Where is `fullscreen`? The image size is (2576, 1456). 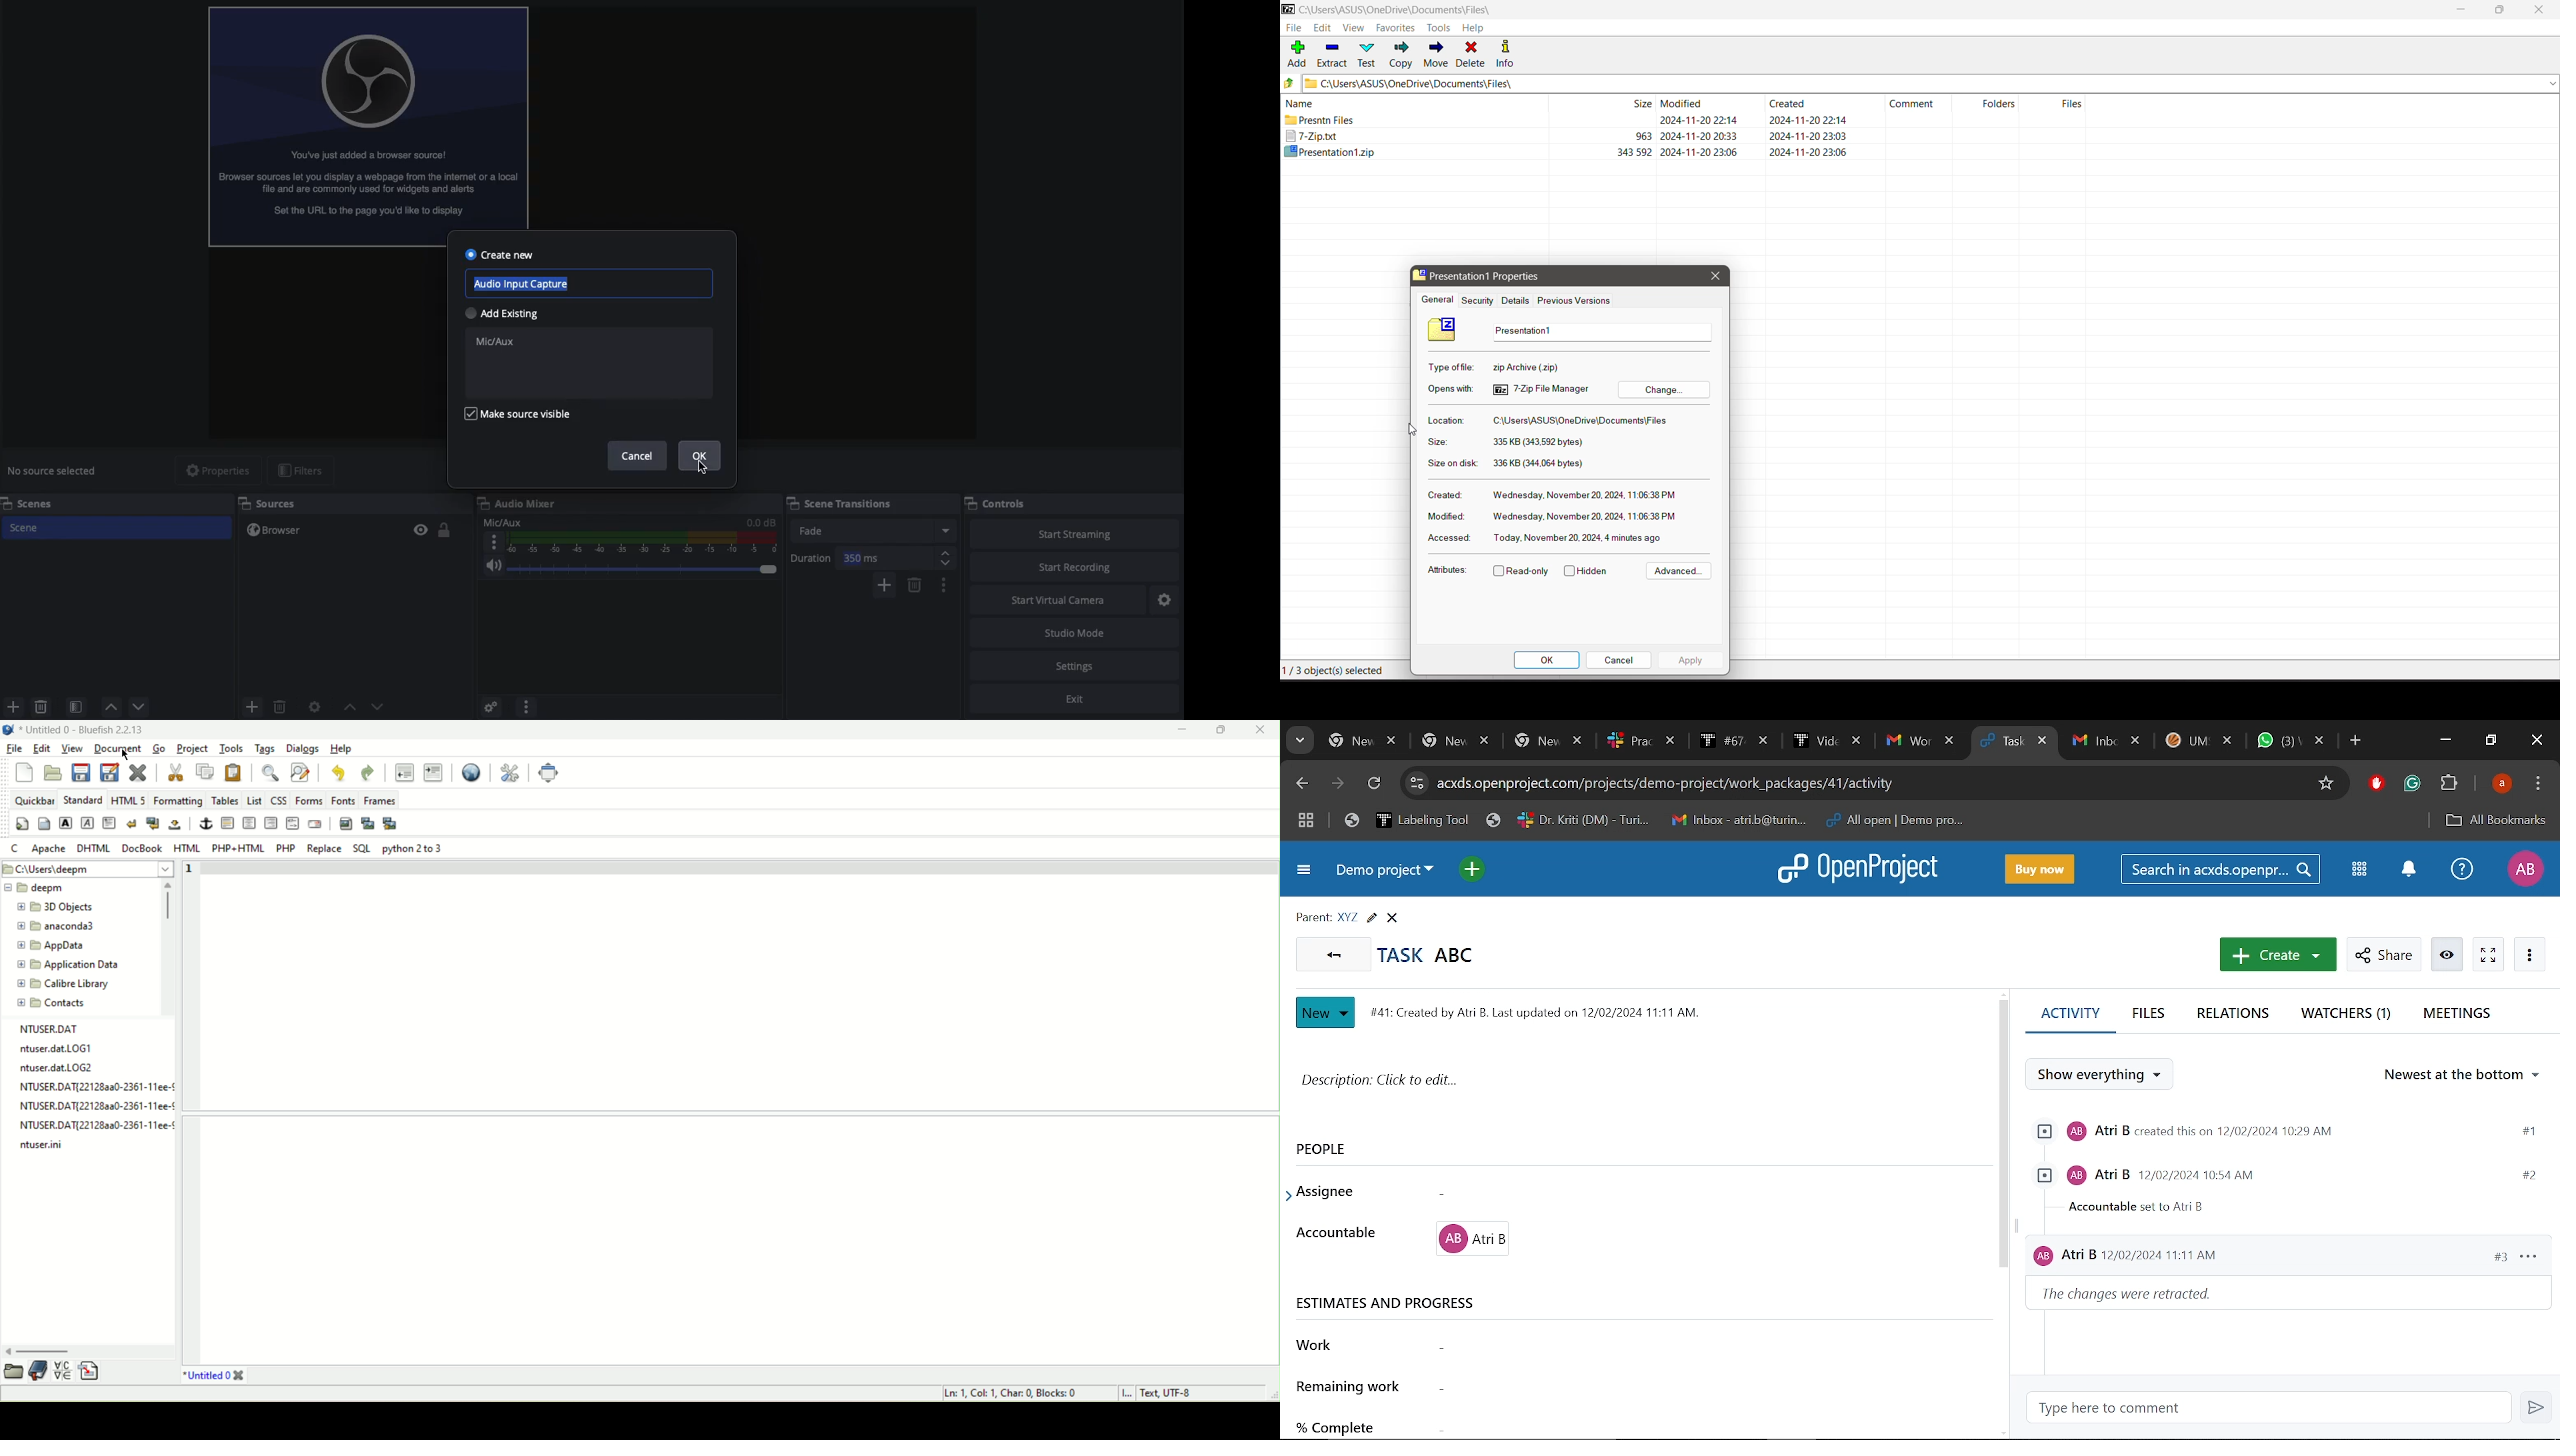
fullscreen is located at coordinates (548, 773).